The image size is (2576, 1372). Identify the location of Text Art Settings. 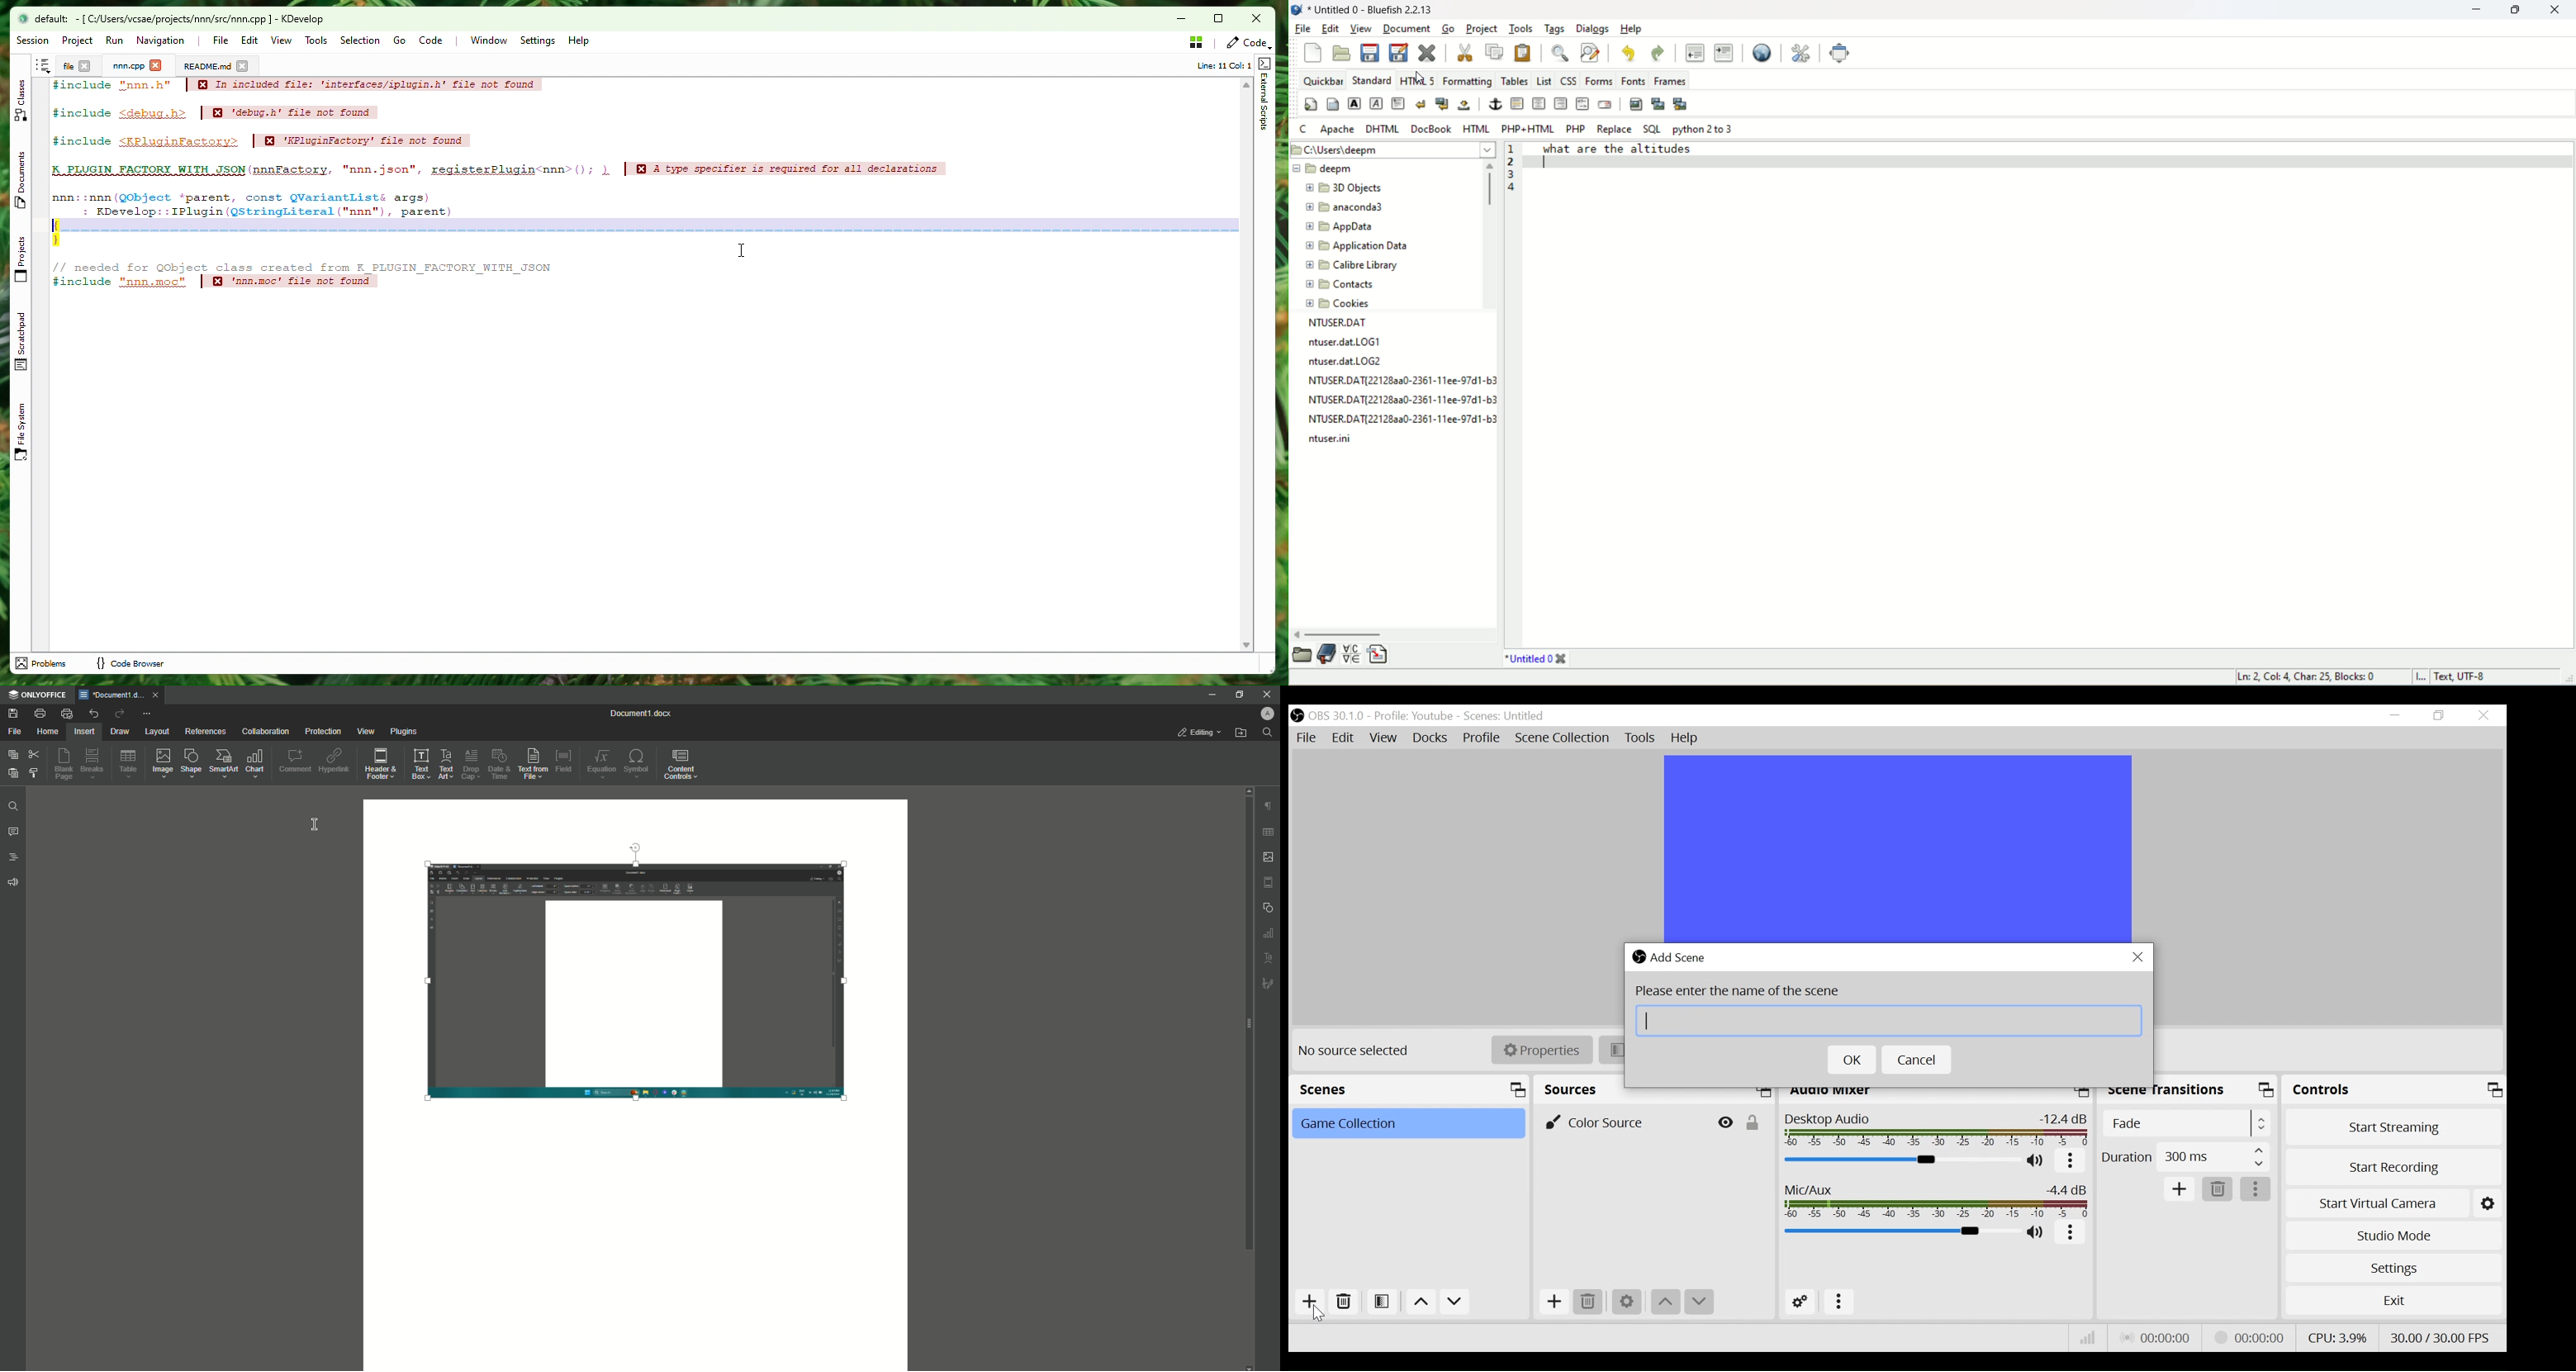
(1269, 959).